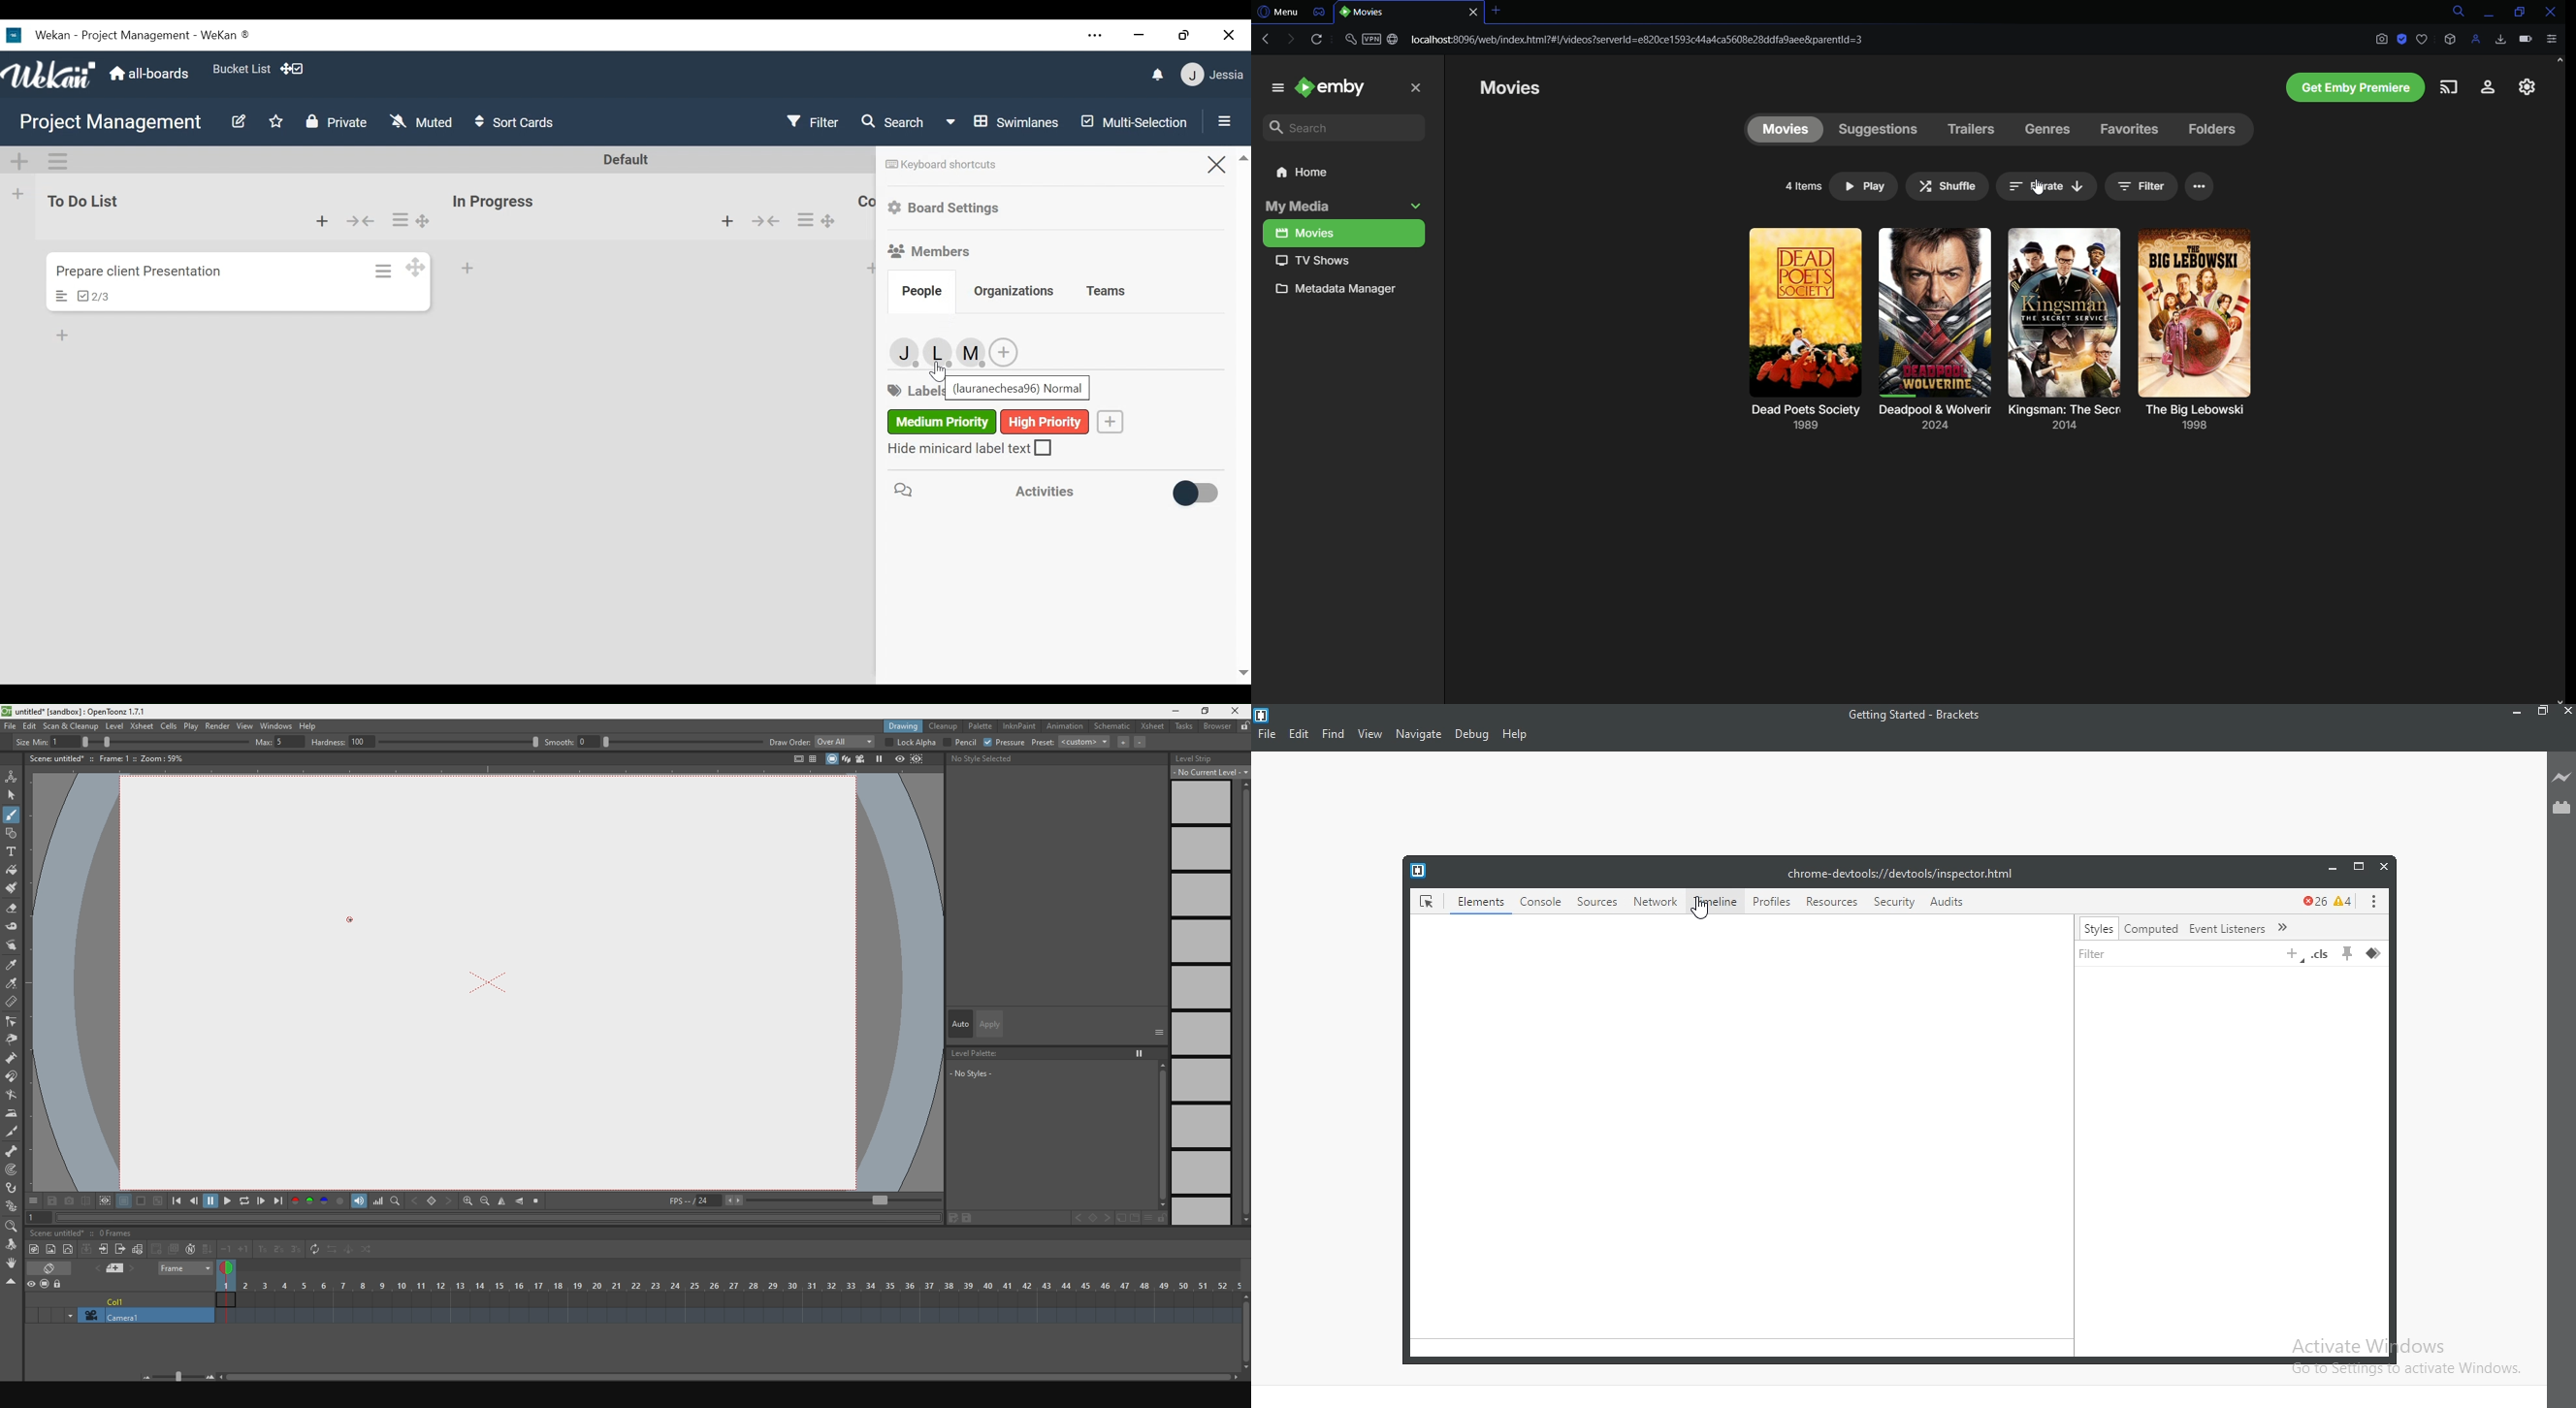 This screenshot has width=2576, height=1428. What do you see at coordinates (1003, 122) in the screenshot?
I see `Board view` at bounding box center [1003, 122].